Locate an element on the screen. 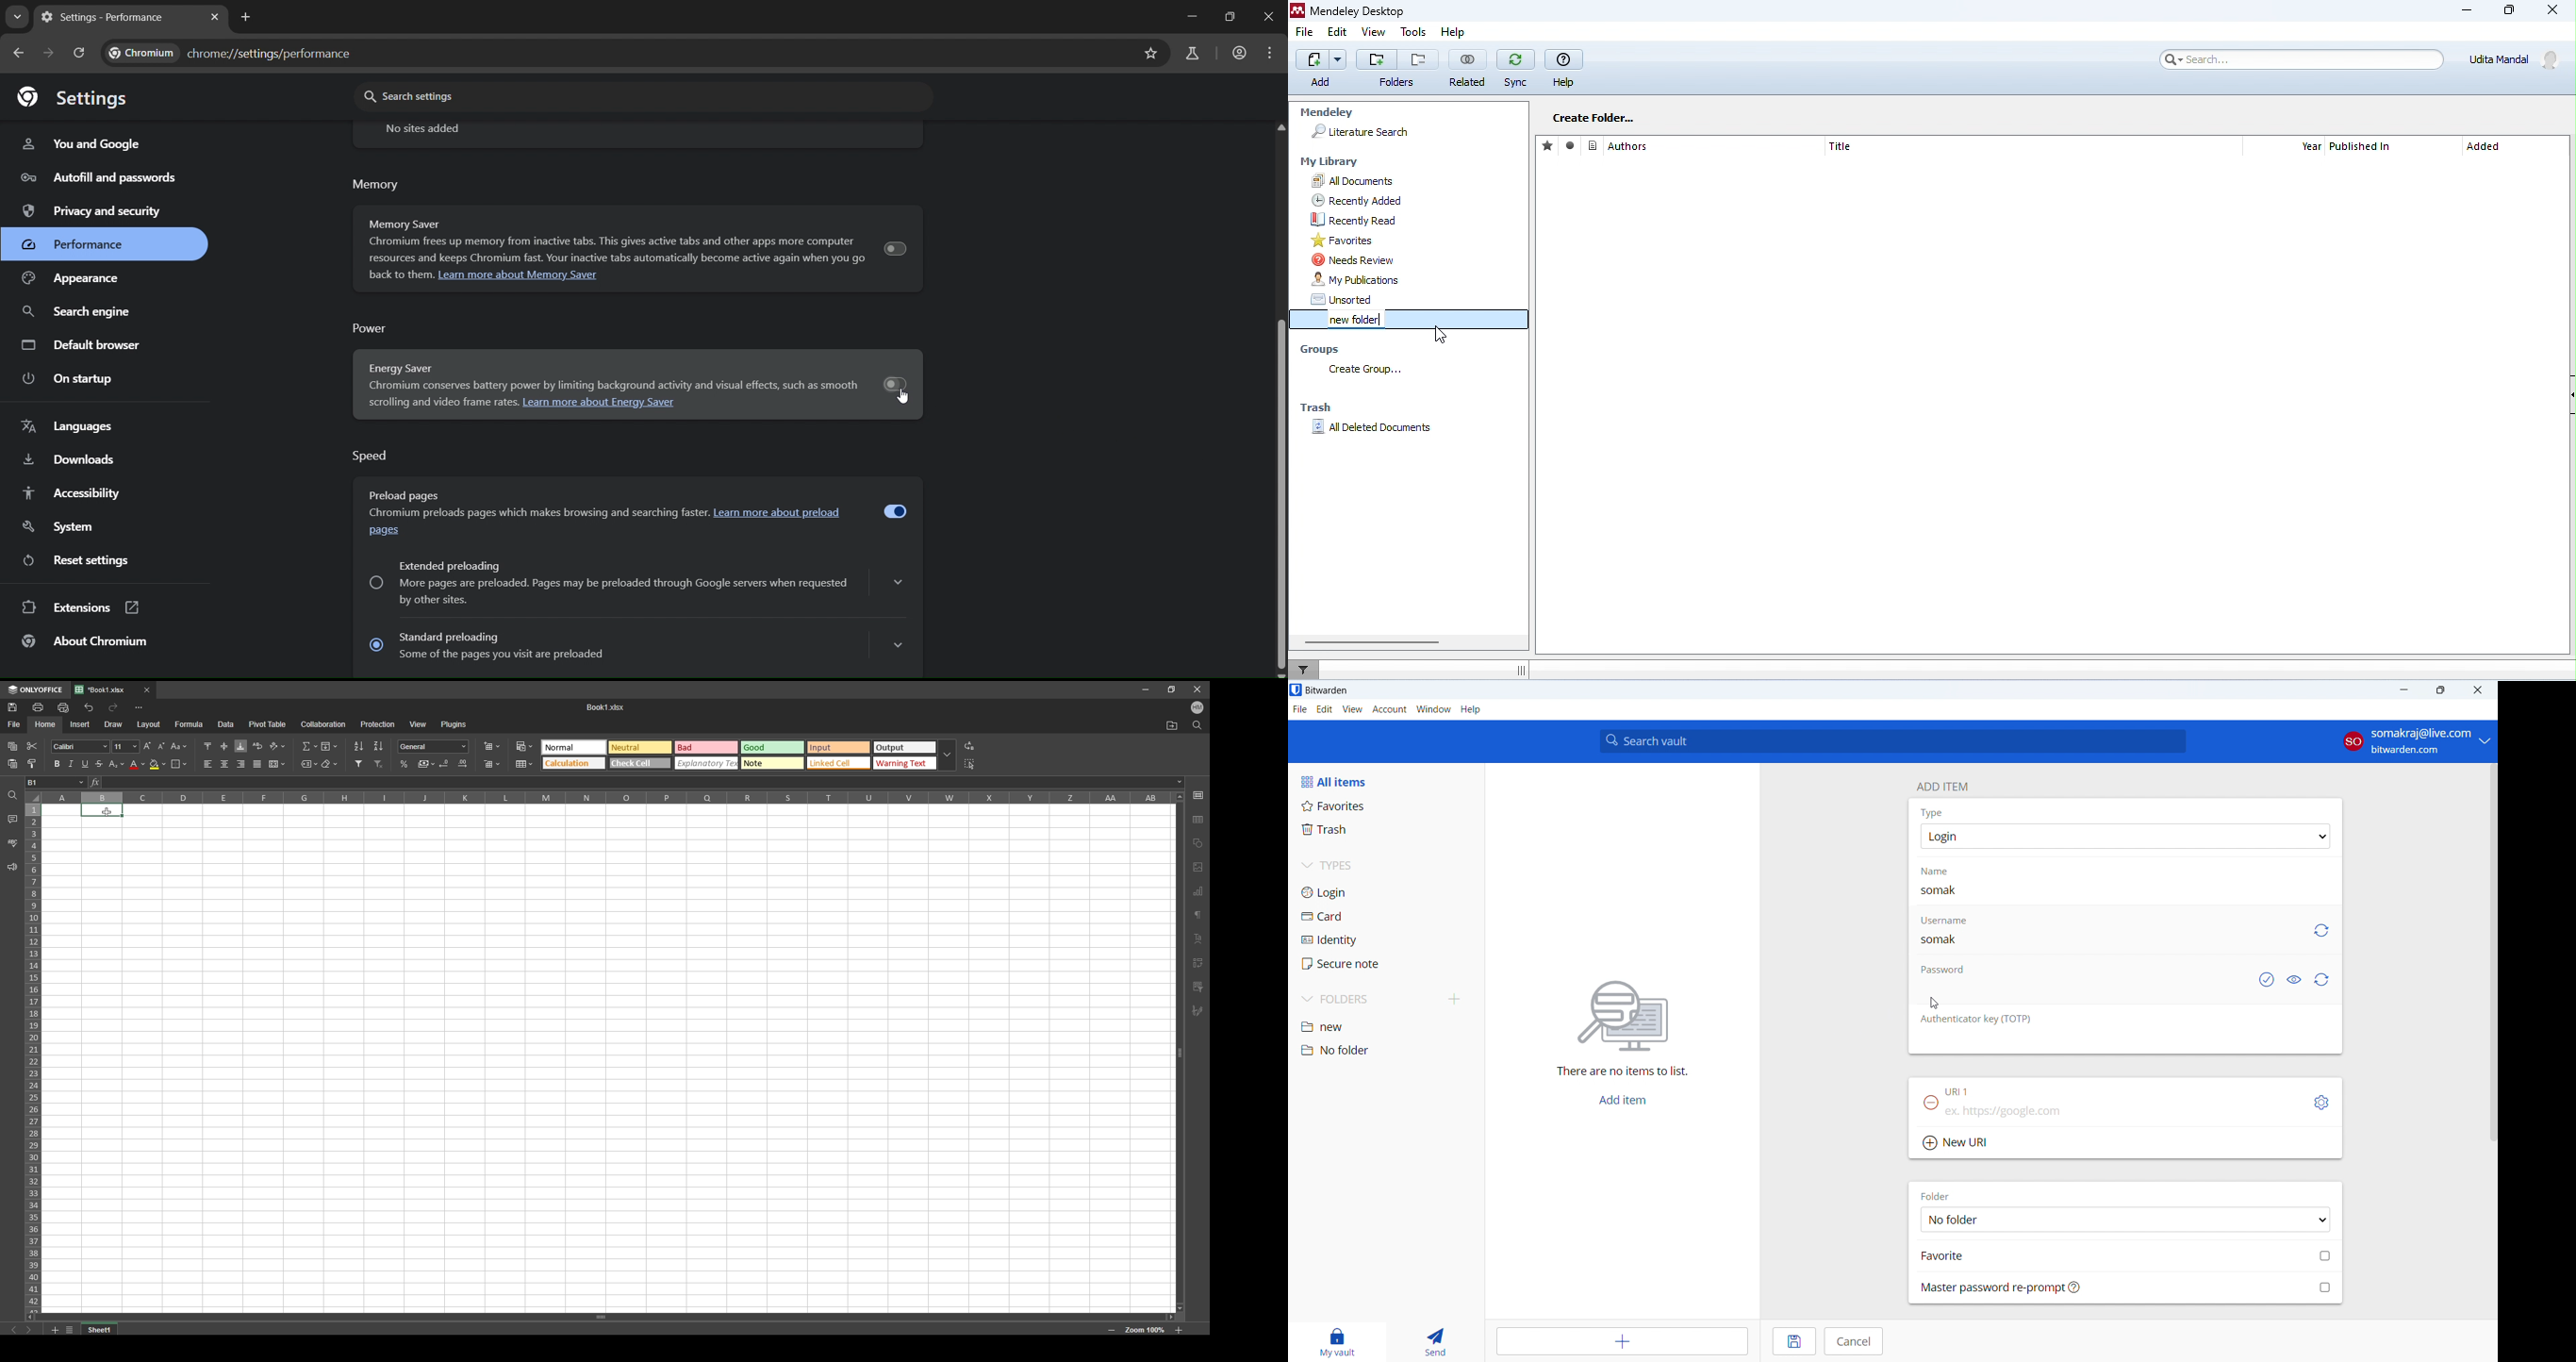 This screenshot has height=1372, width=2576. username added is located at coordinates (1941, 940).